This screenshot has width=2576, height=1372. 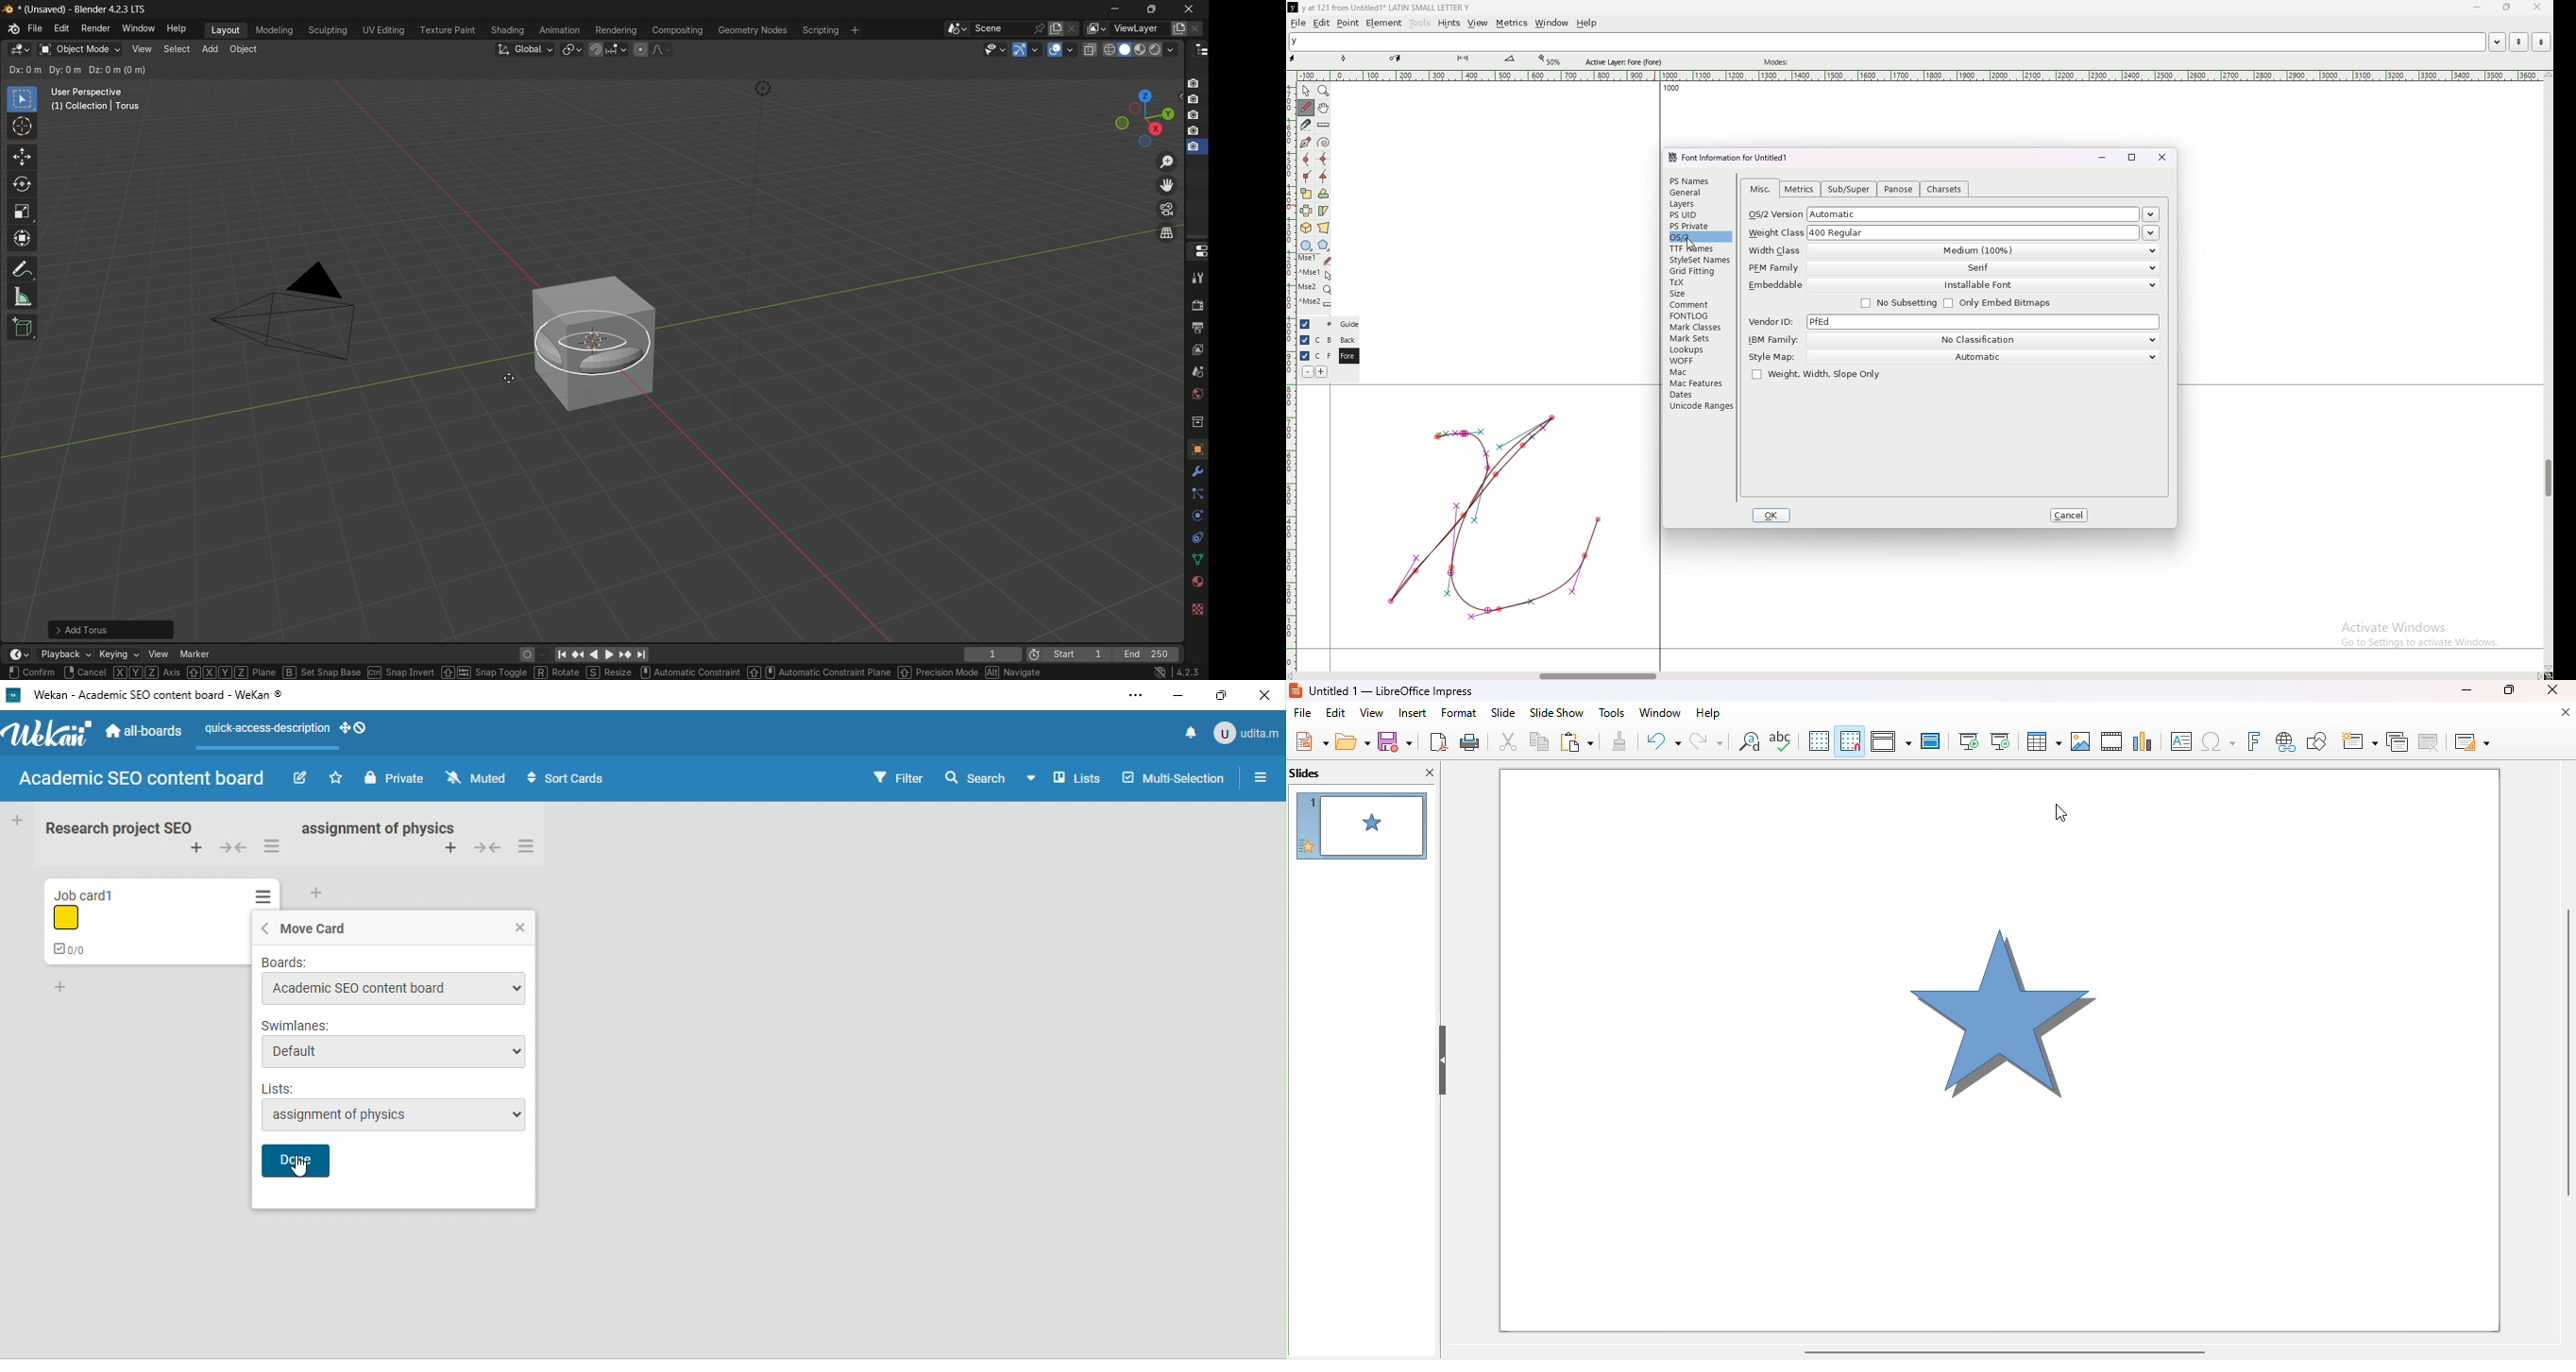 I want to click on cancel, so click(x=2069, y=515).